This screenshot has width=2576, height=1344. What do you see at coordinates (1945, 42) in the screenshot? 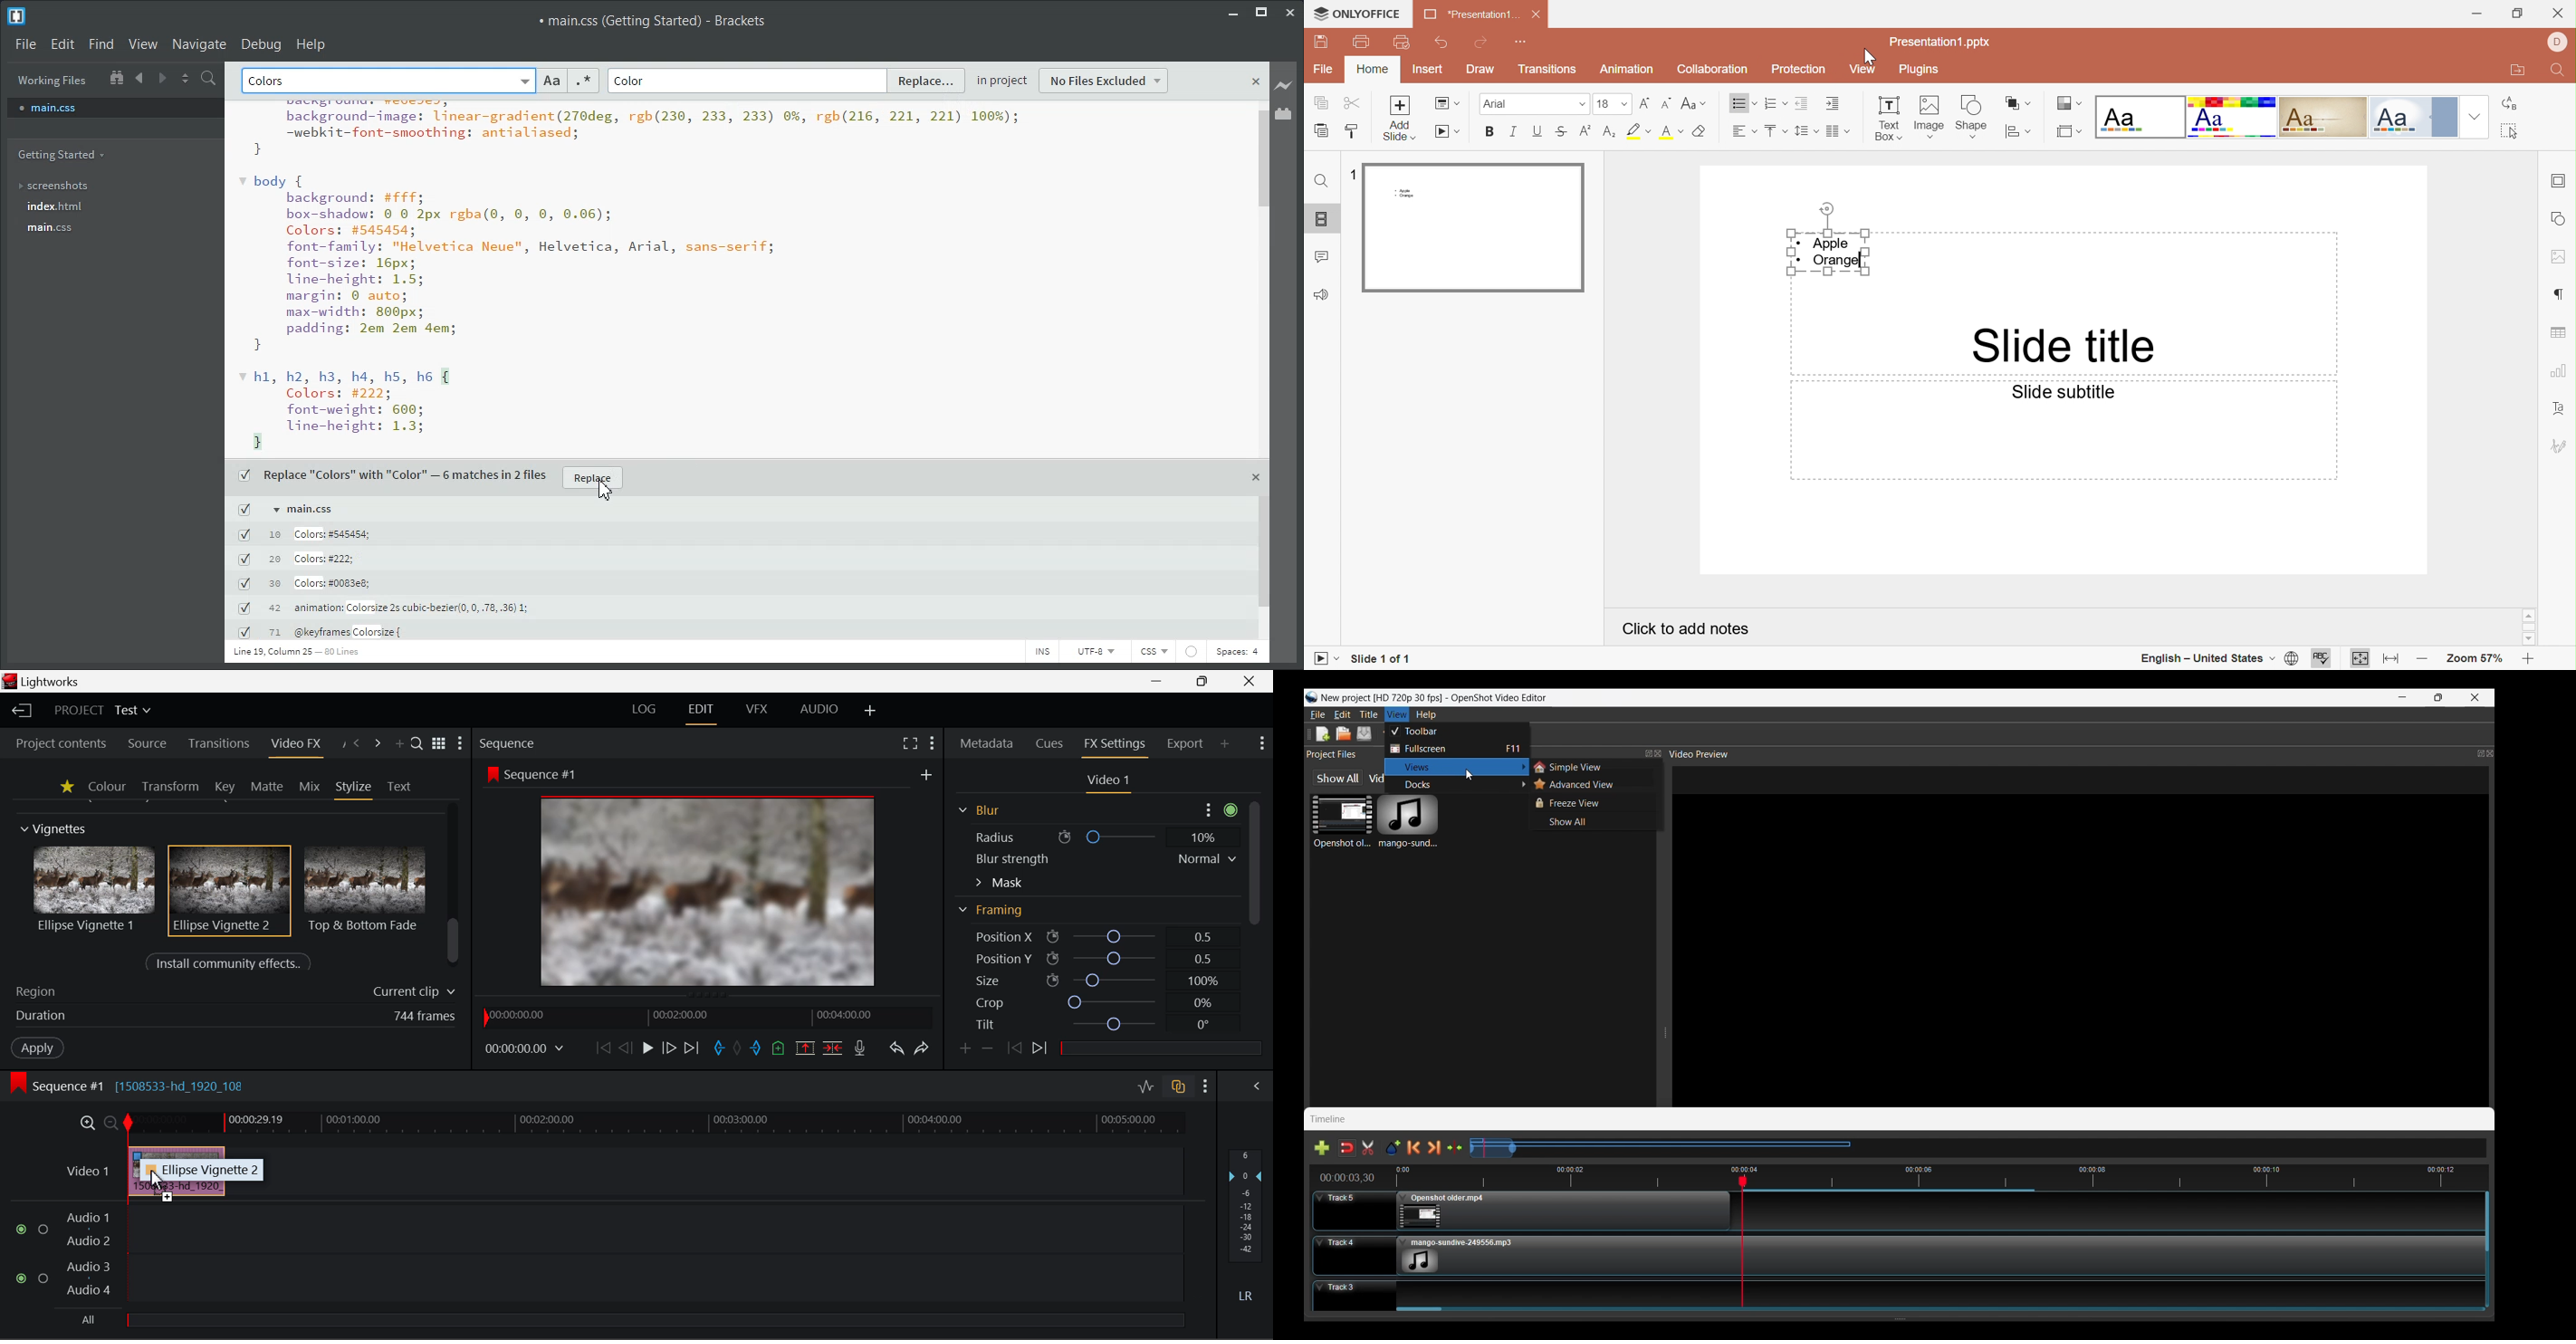
I see `Presentation1.pptx` at bounding box center [1945, 42].